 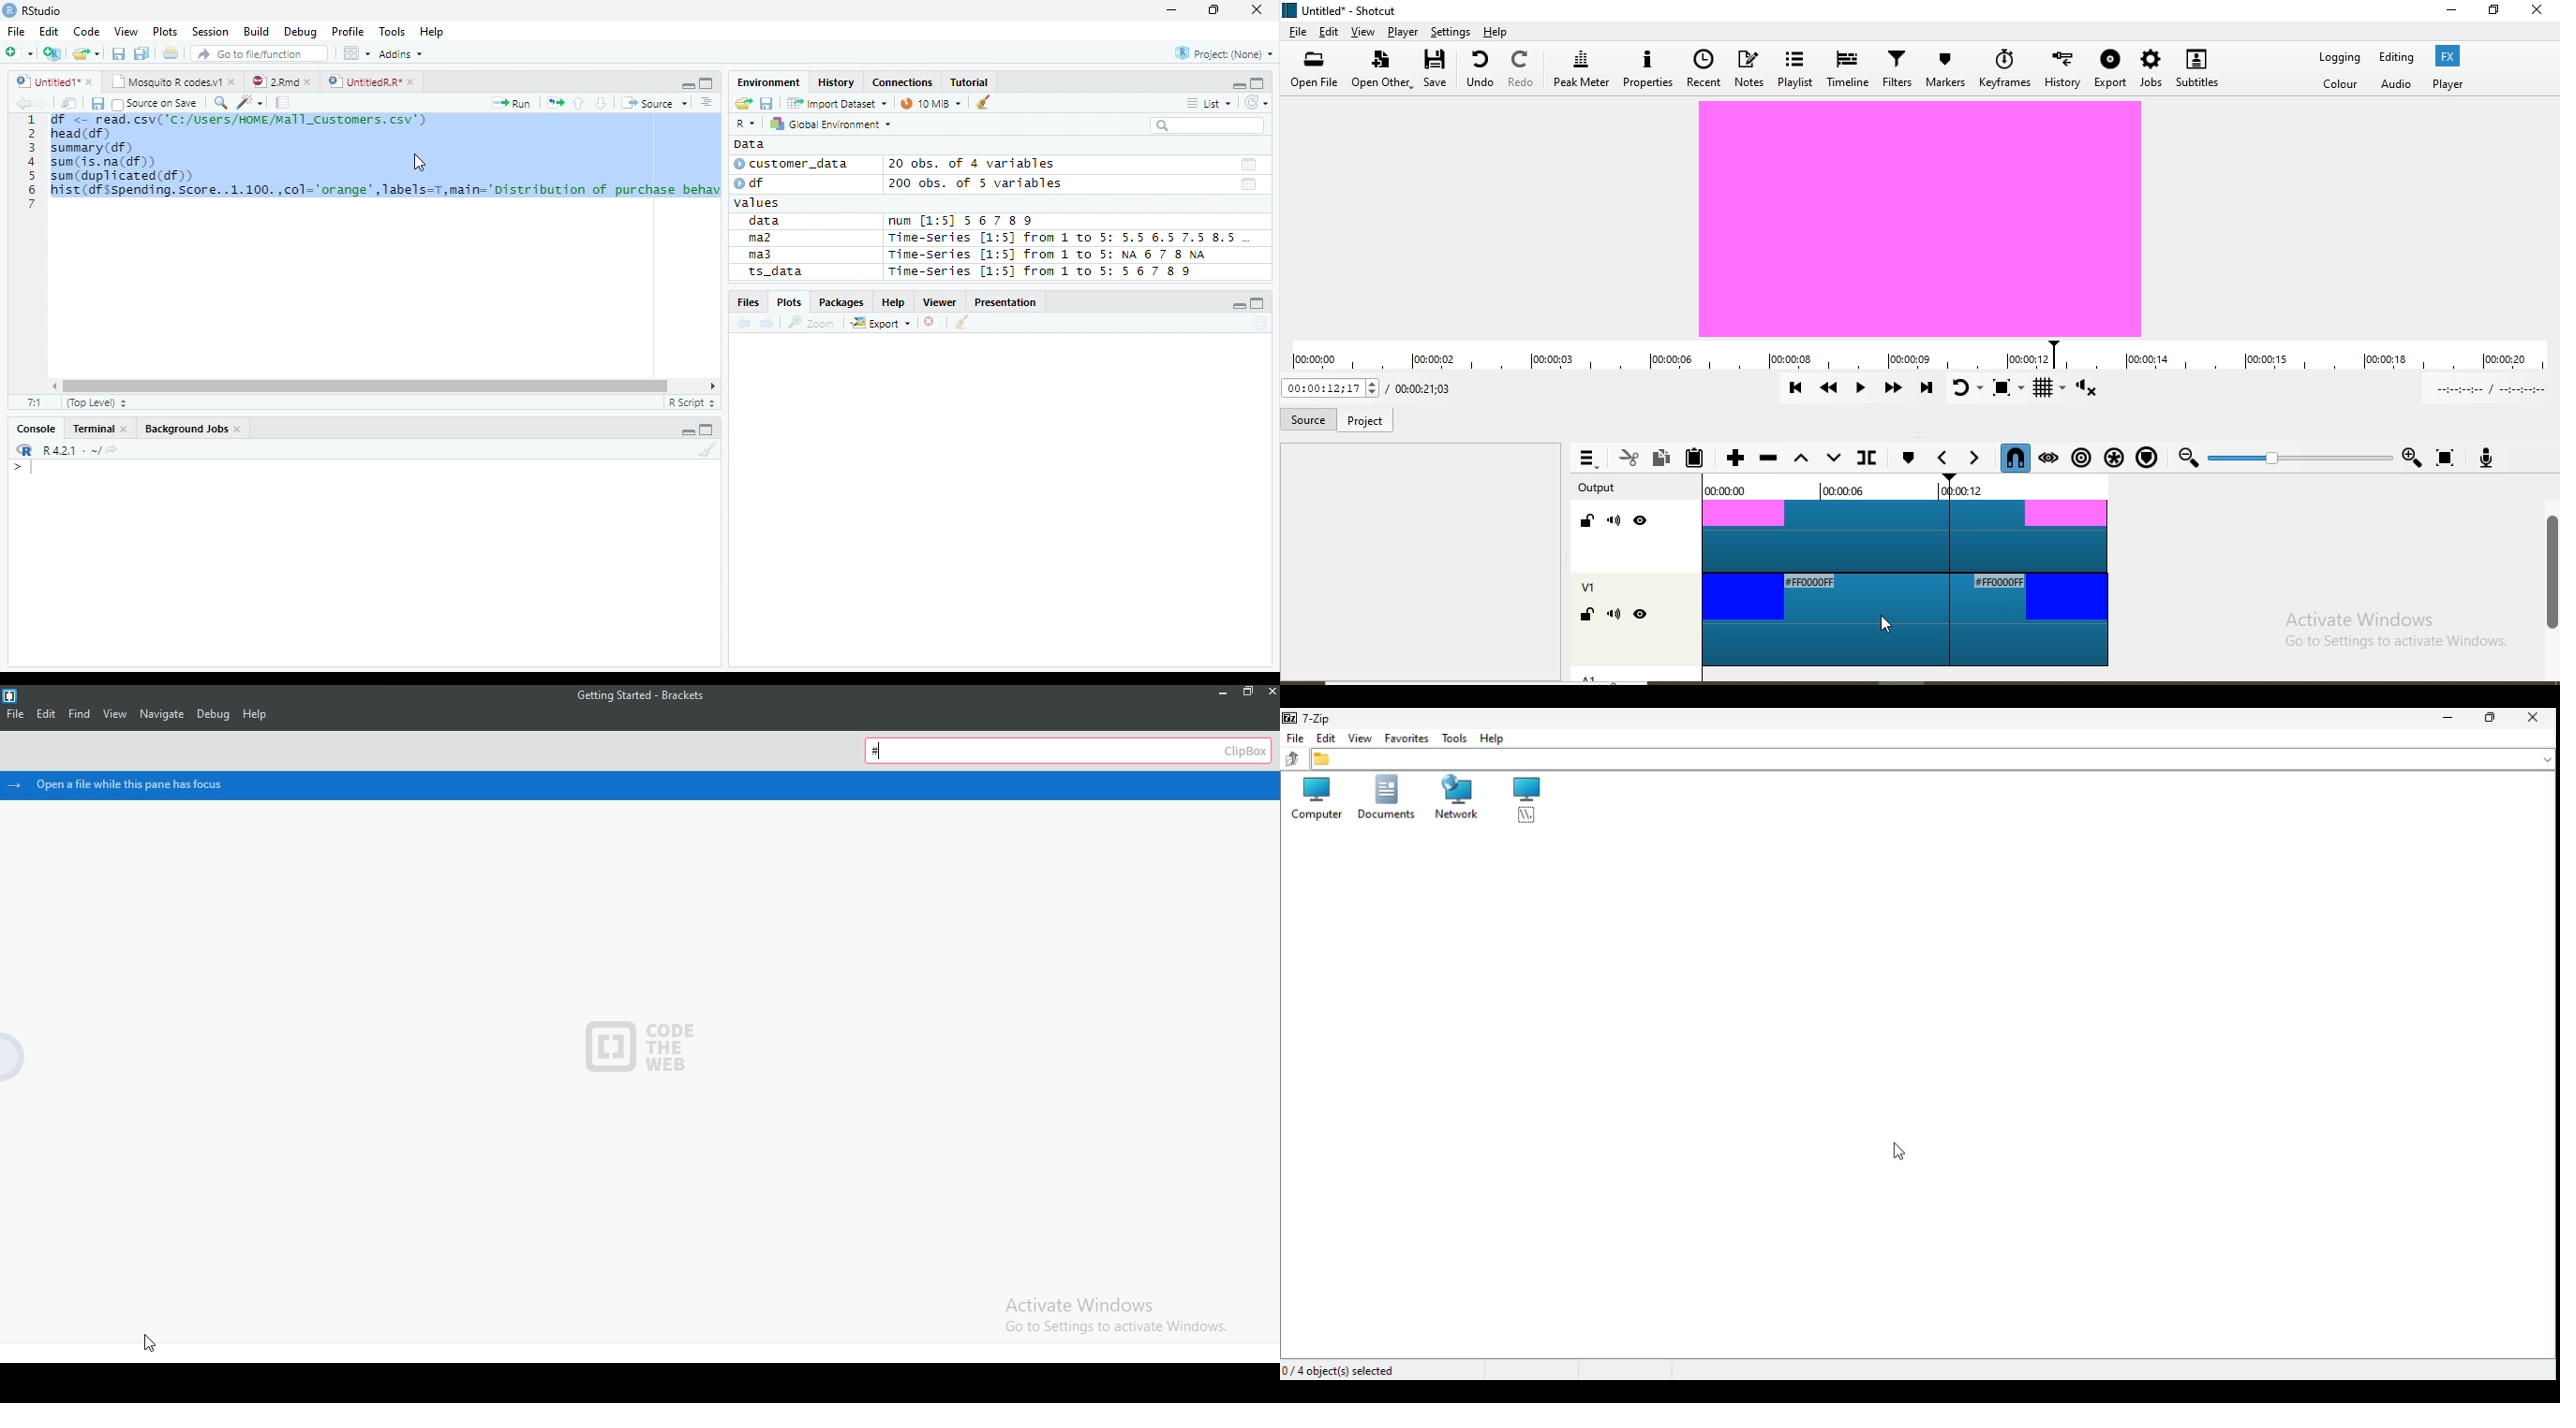 I want to click on Tutorial, so click(x=970, y=82).